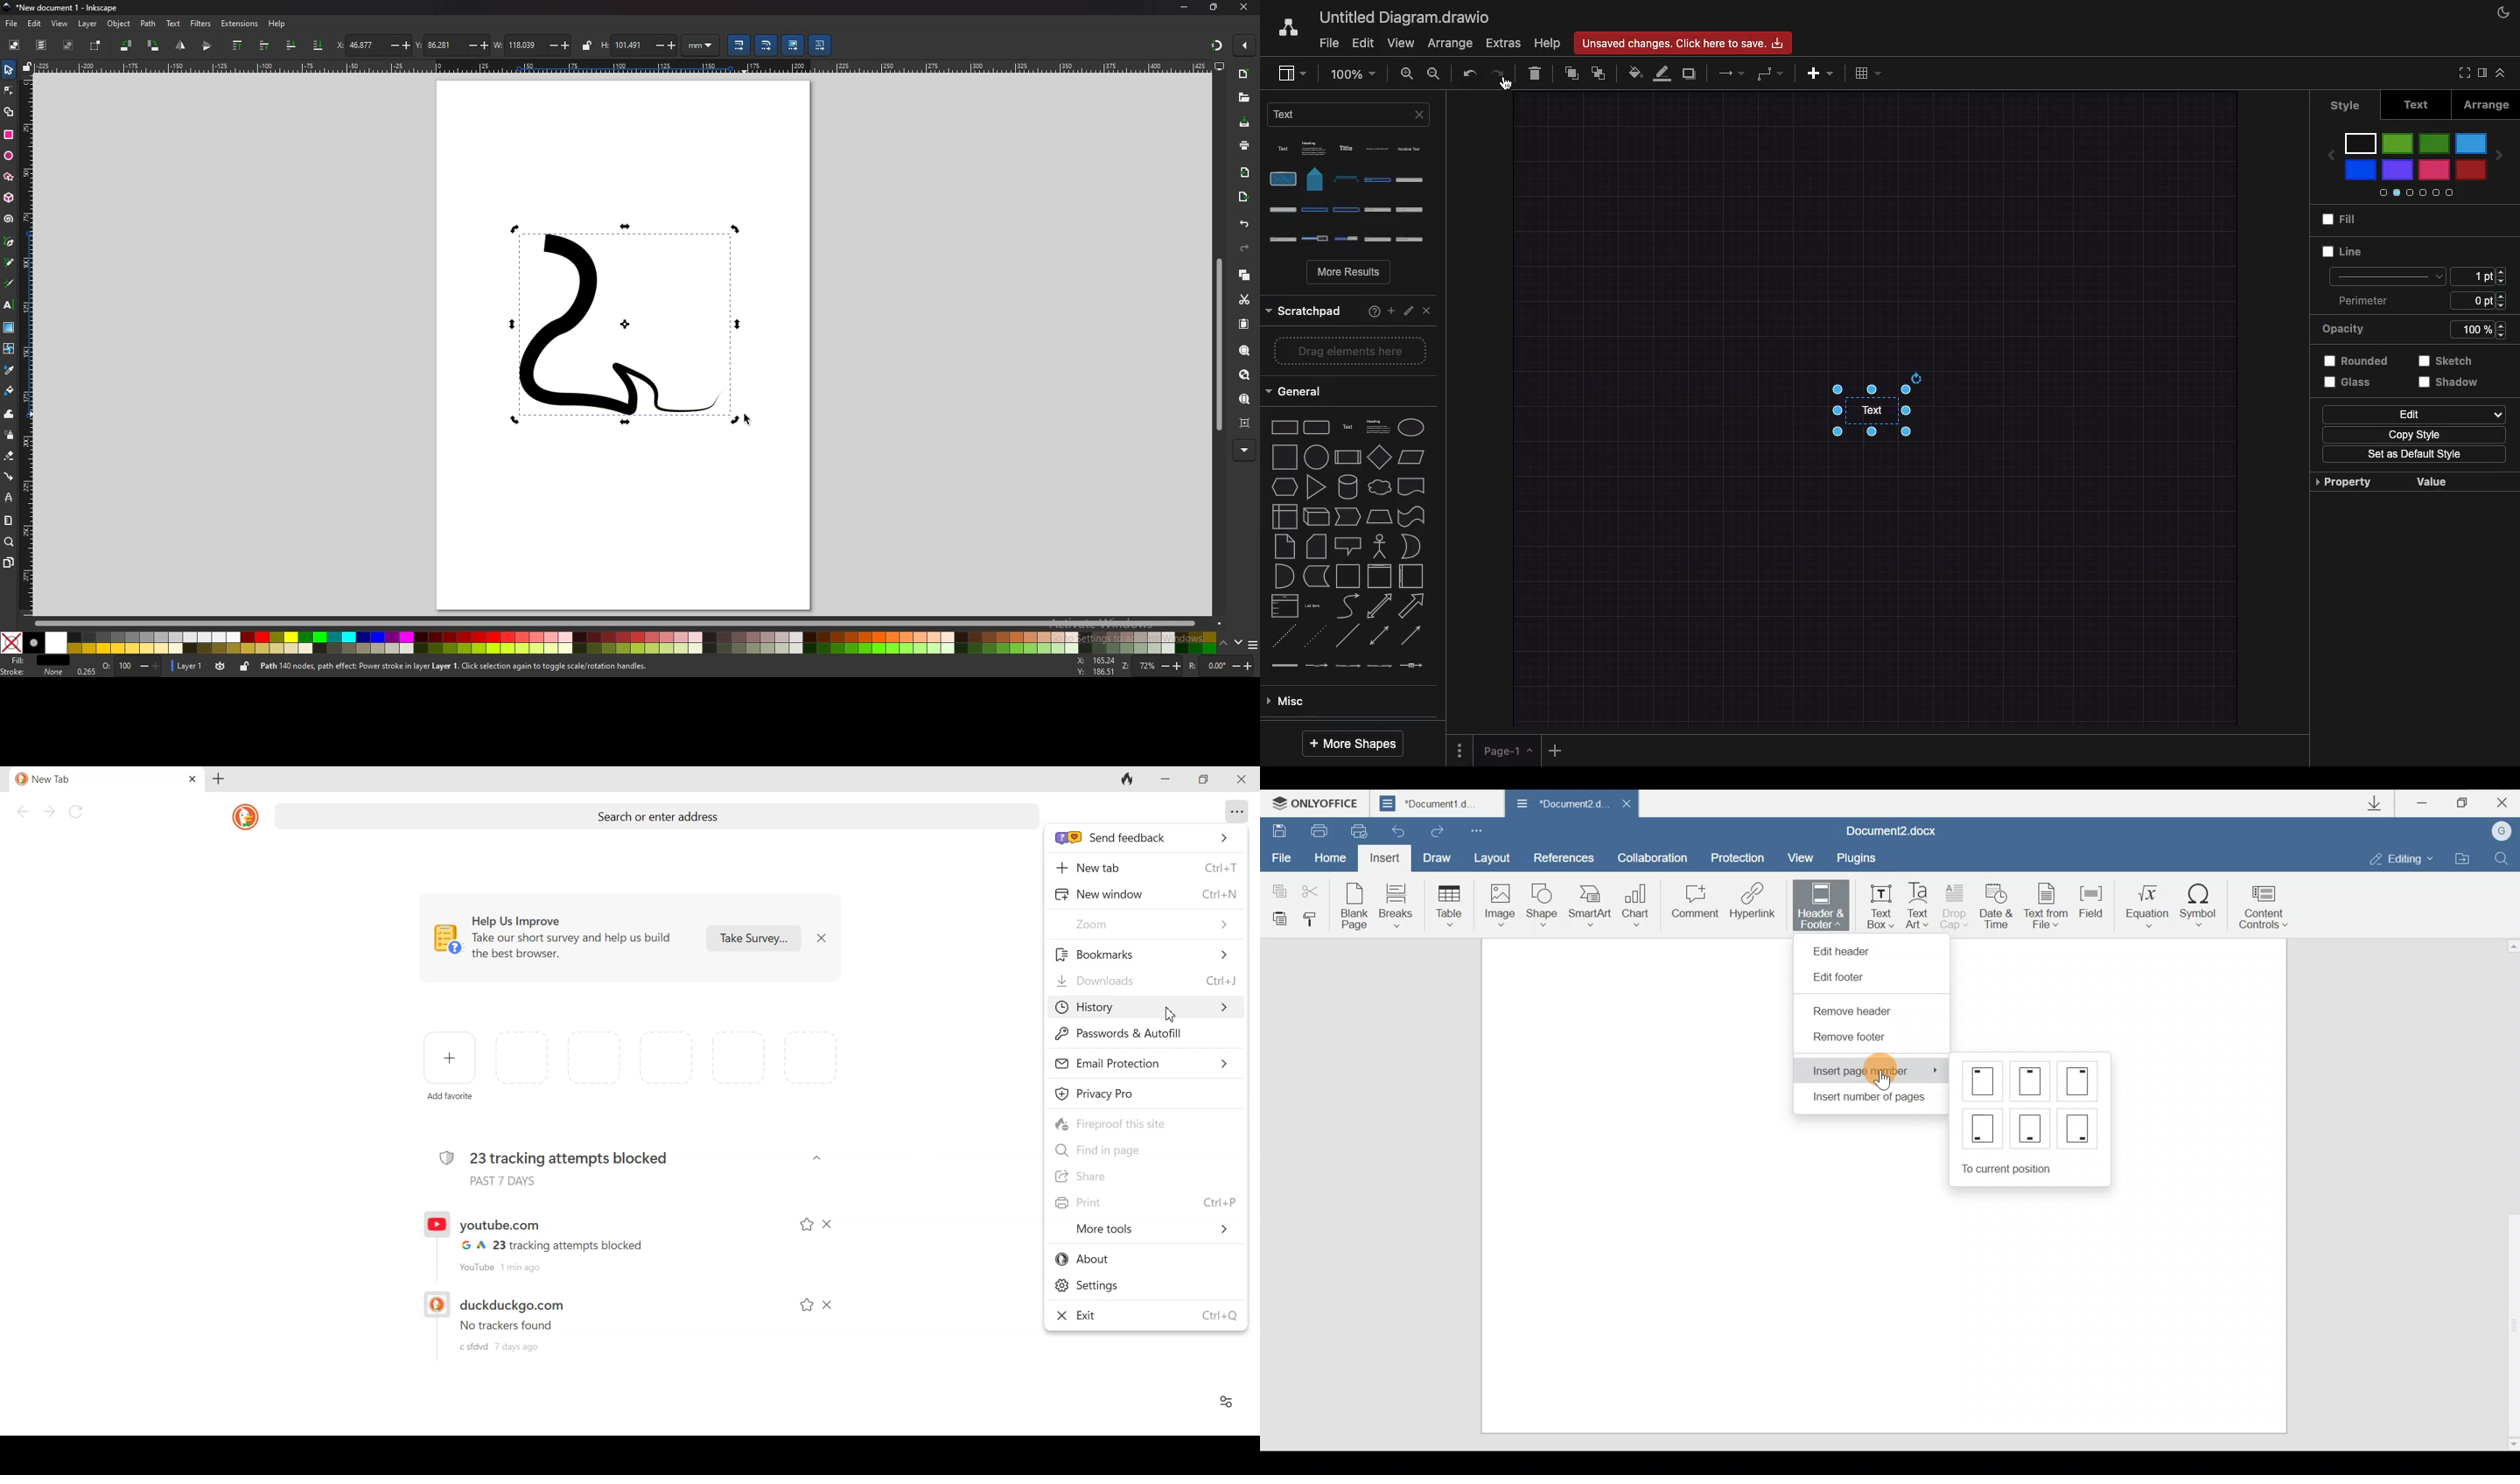 This screenshot has height=1484, width=2520. What do you see at coordinates (2344, 381) in the screenshot?
I see `Glass` at bounding box center [2344, 381].